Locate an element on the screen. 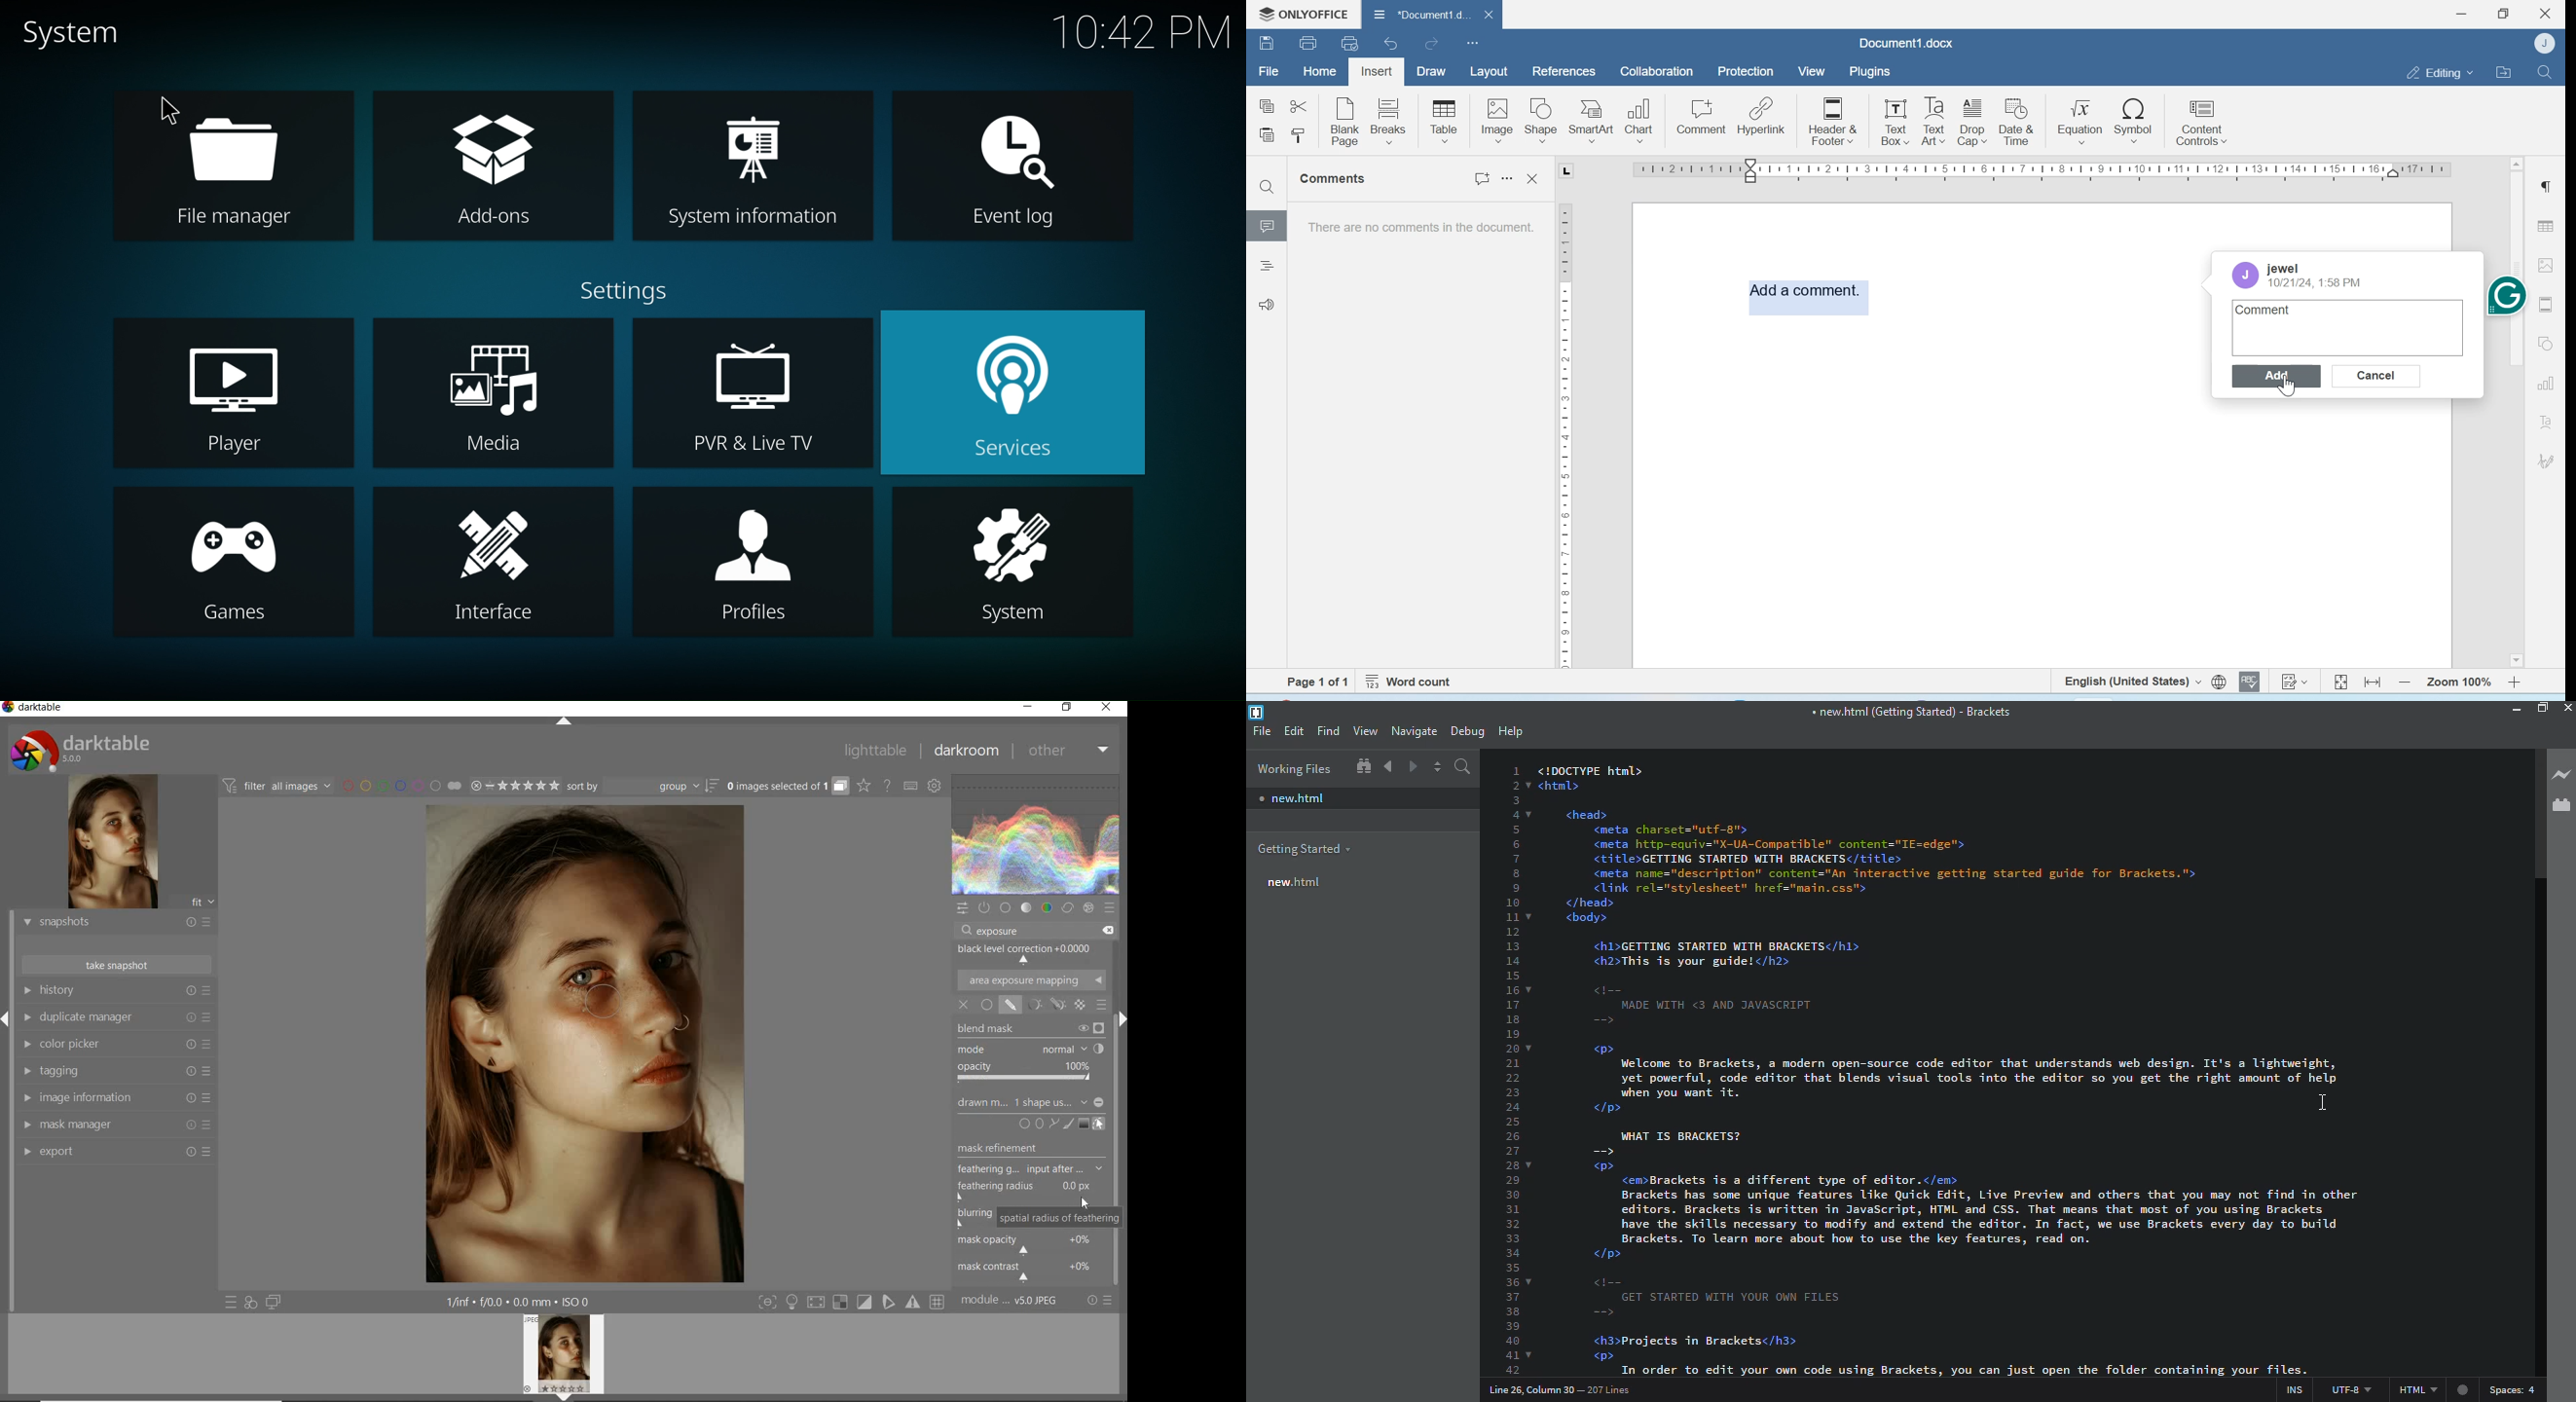 This screenshot has height=1428, width=2576. Image is located at coordinates (1496, 120).